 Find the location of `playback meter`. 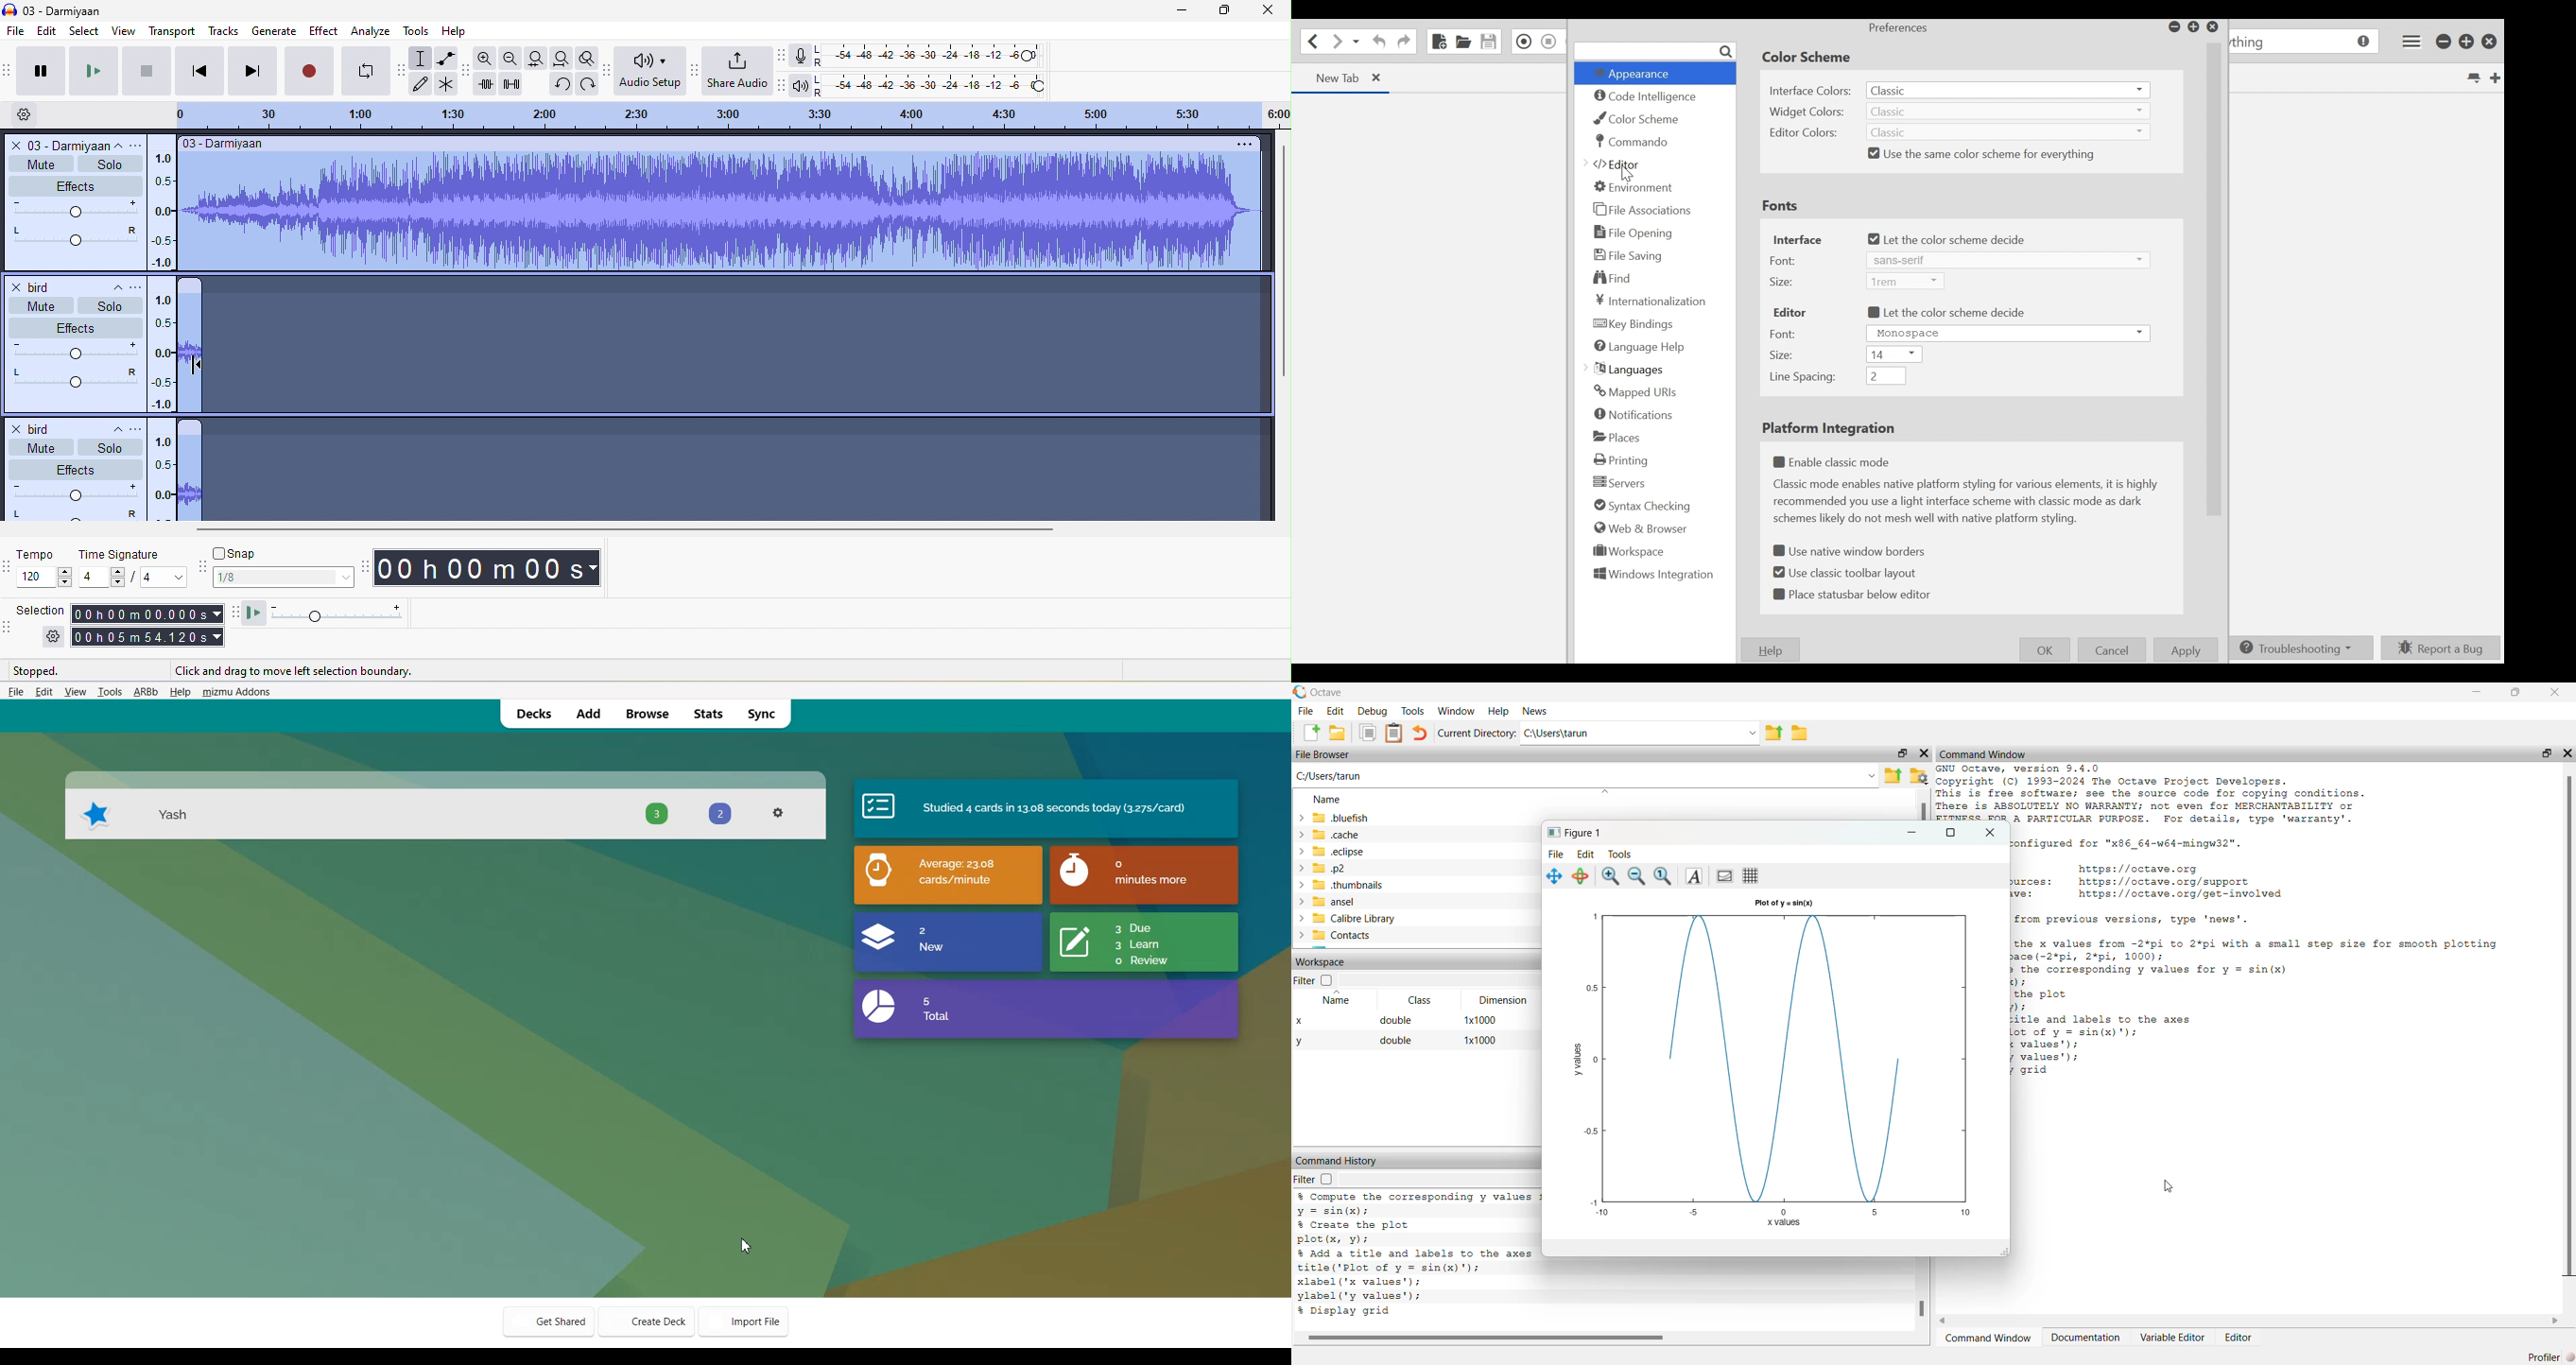

playback meter is located at coordinates (803, 85).